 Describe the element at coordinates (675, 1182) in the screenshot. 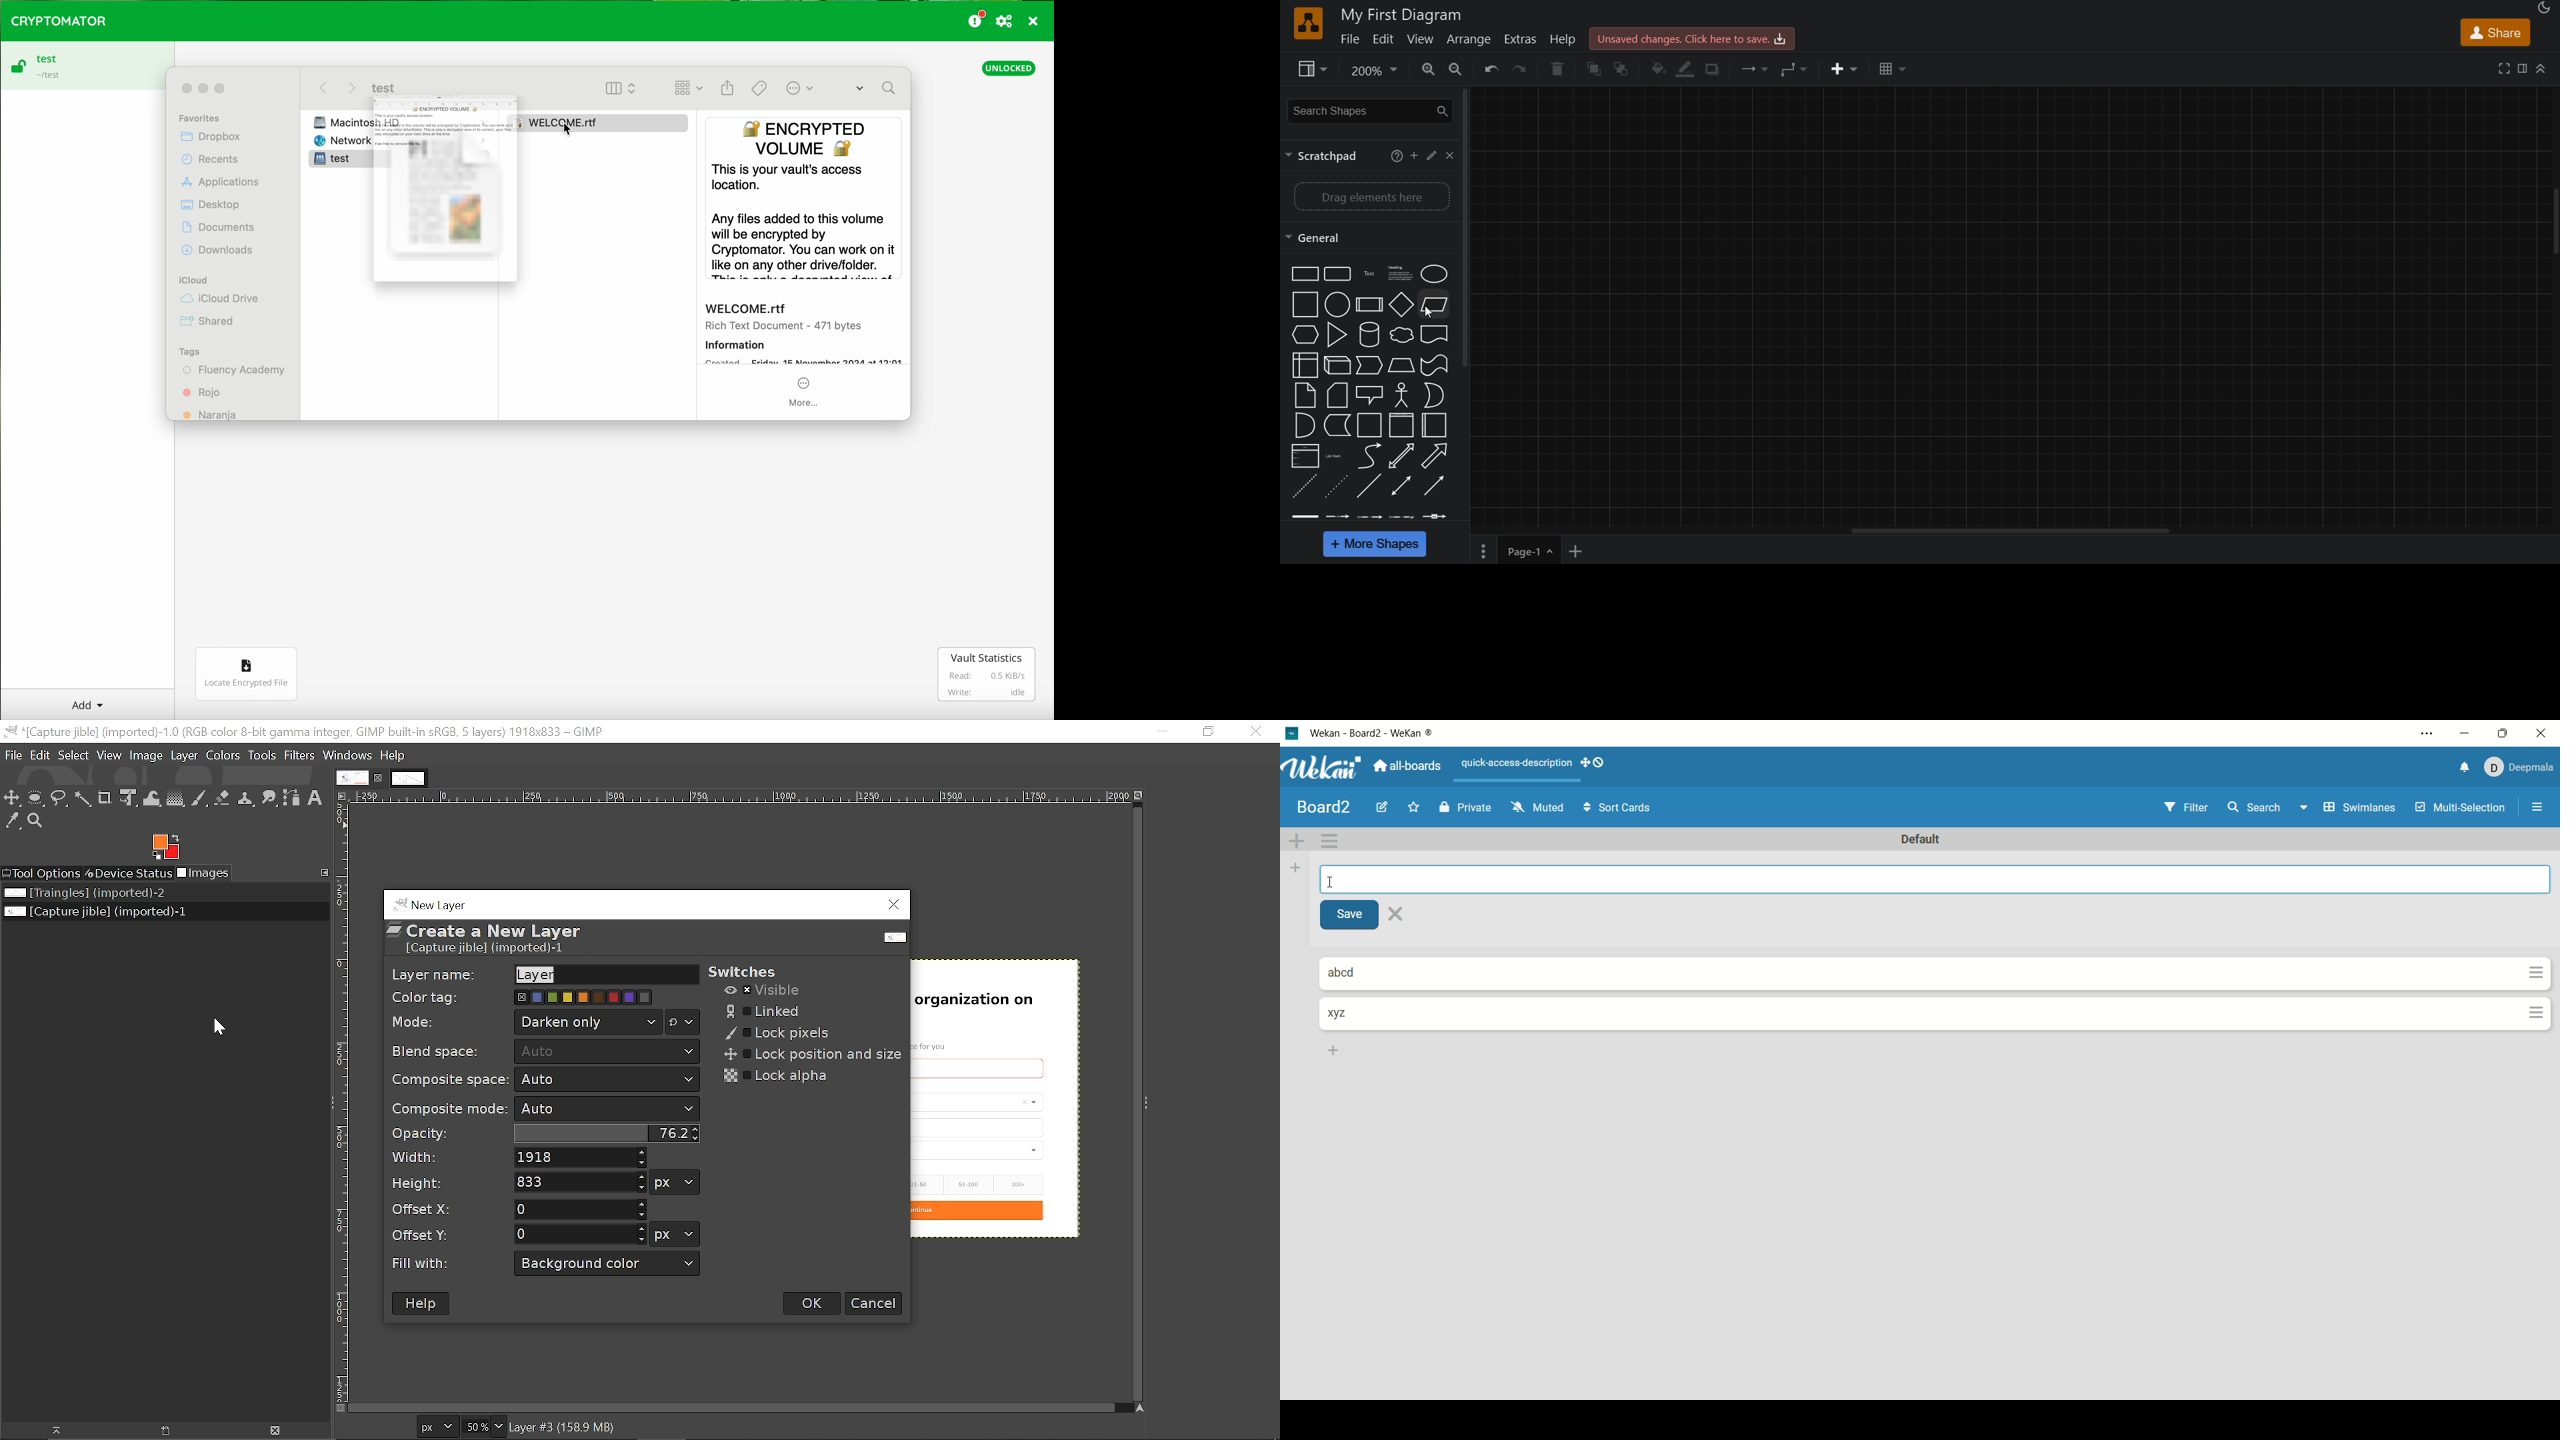

I see `Height units` at that location.